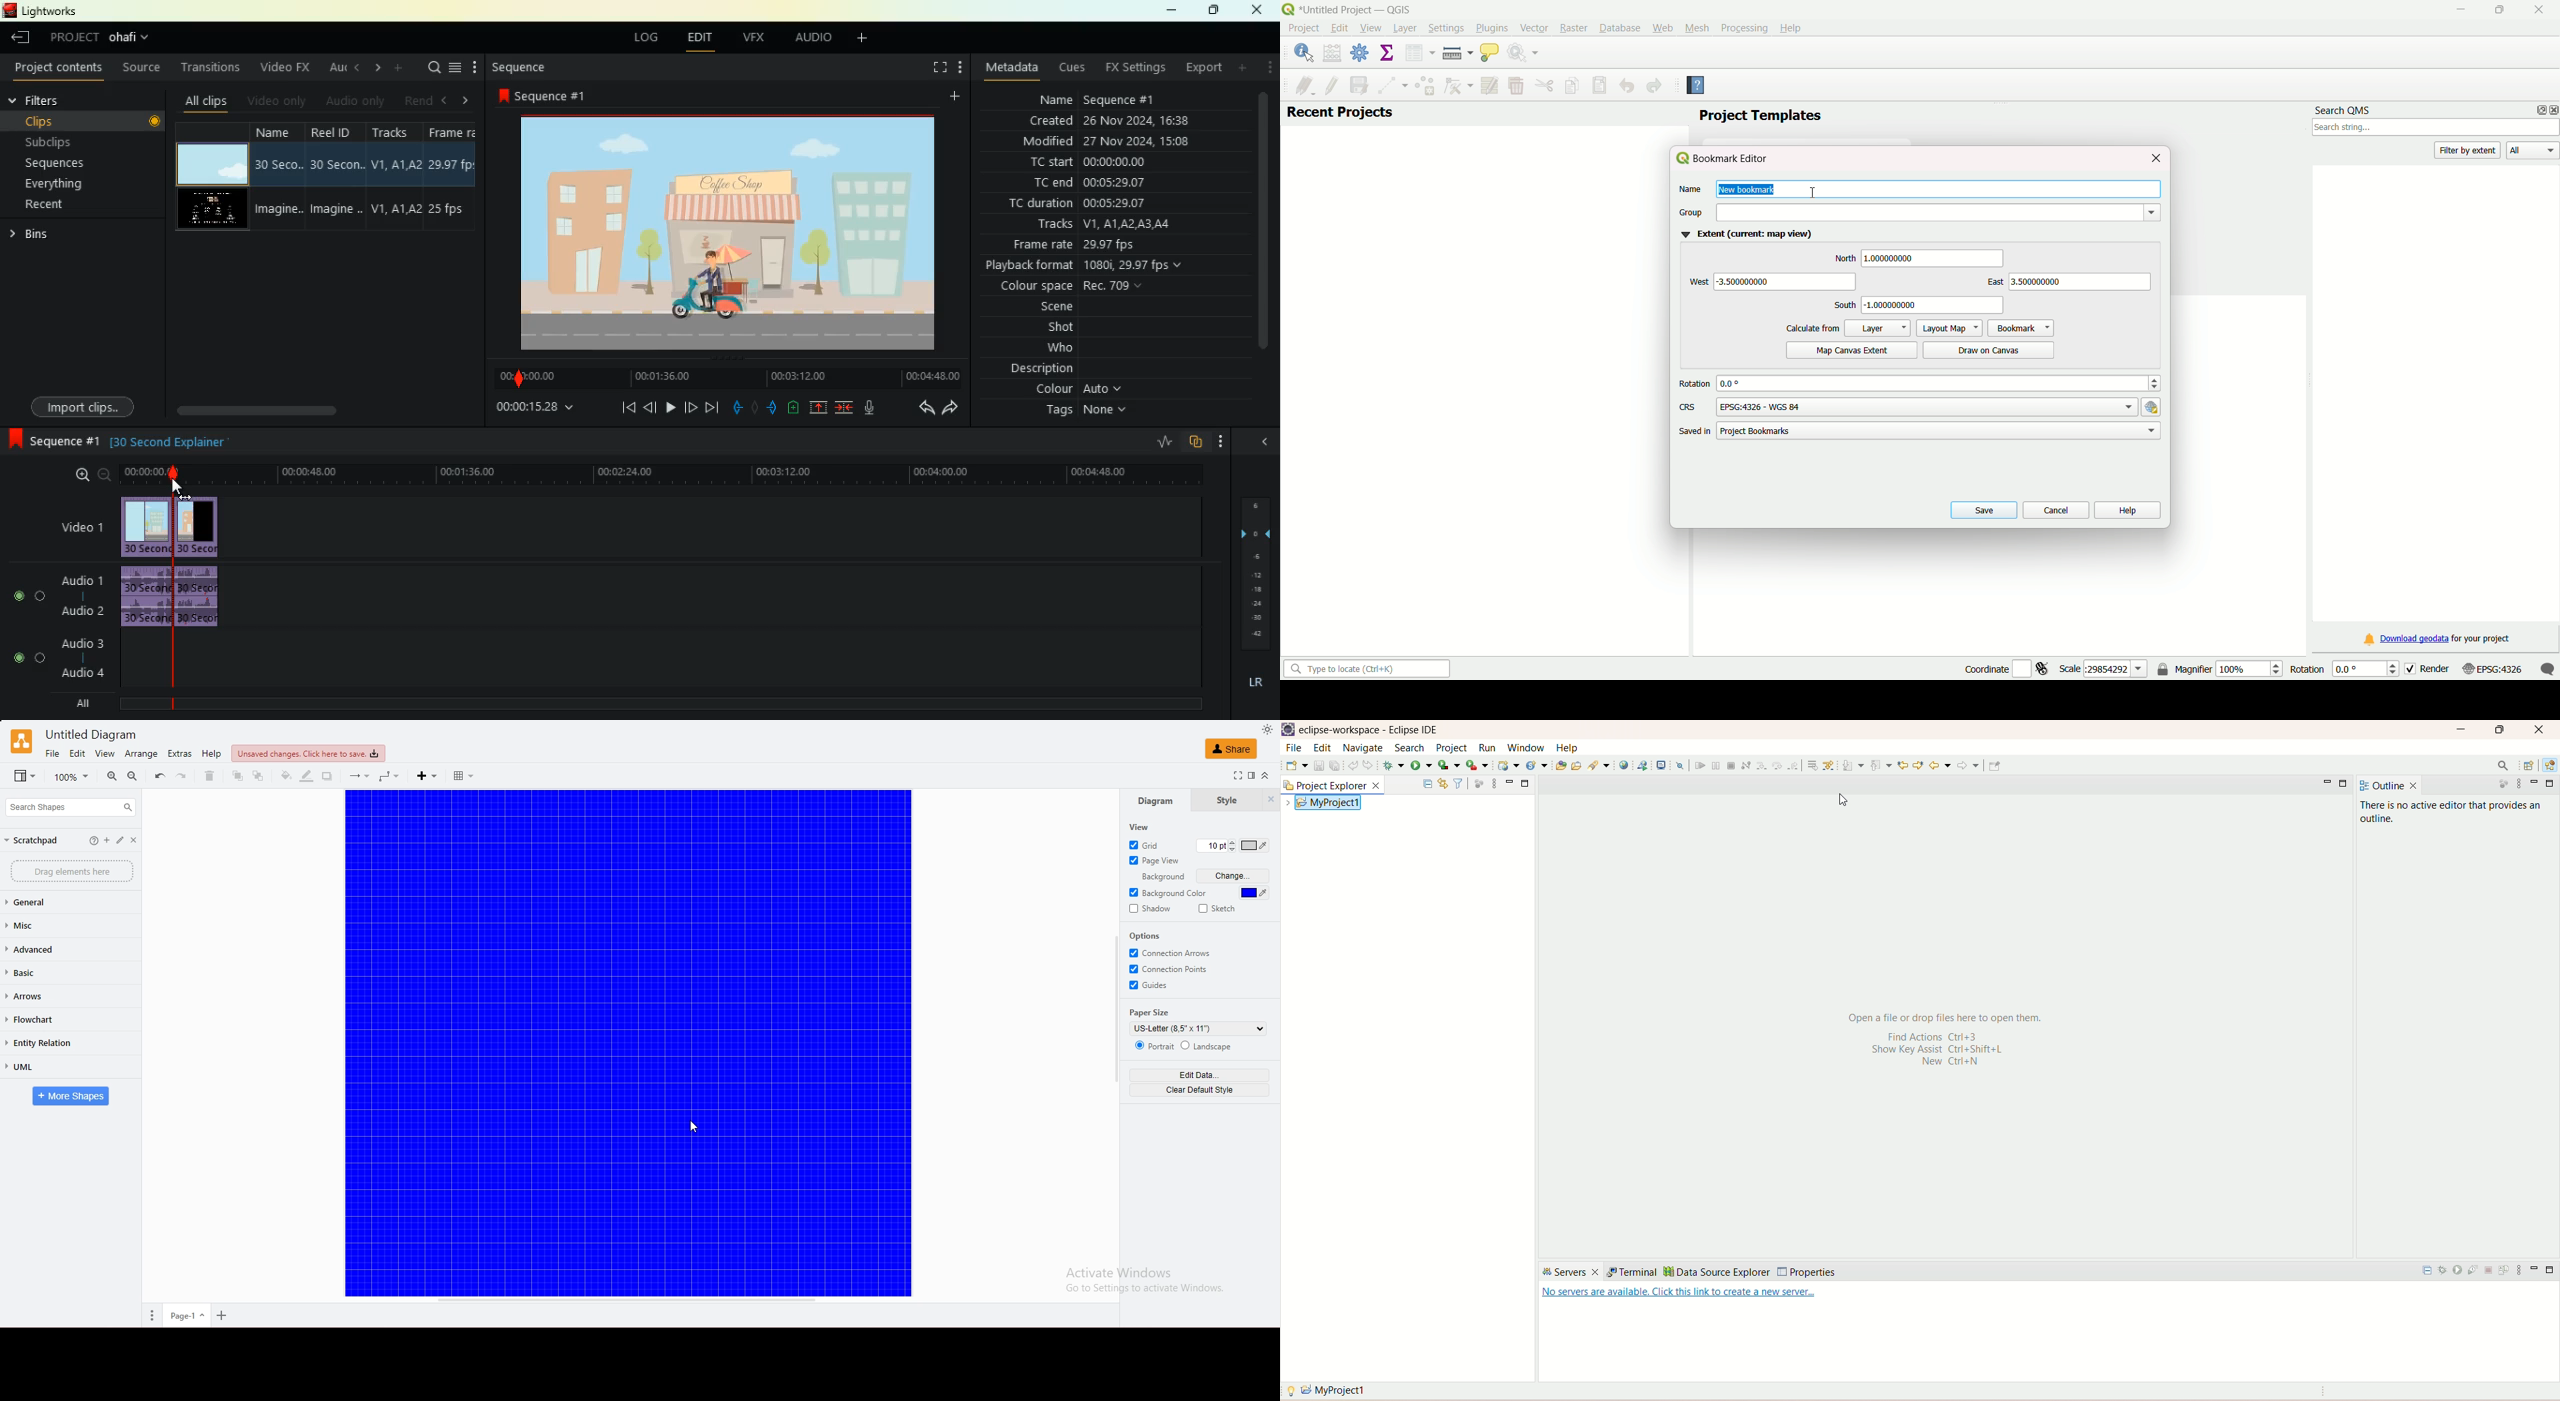 The height and width of the screenshot is (1428, 2576). Describe the element at coordinates (1449, 765) in the screenshot. I see `coverage` at that location.